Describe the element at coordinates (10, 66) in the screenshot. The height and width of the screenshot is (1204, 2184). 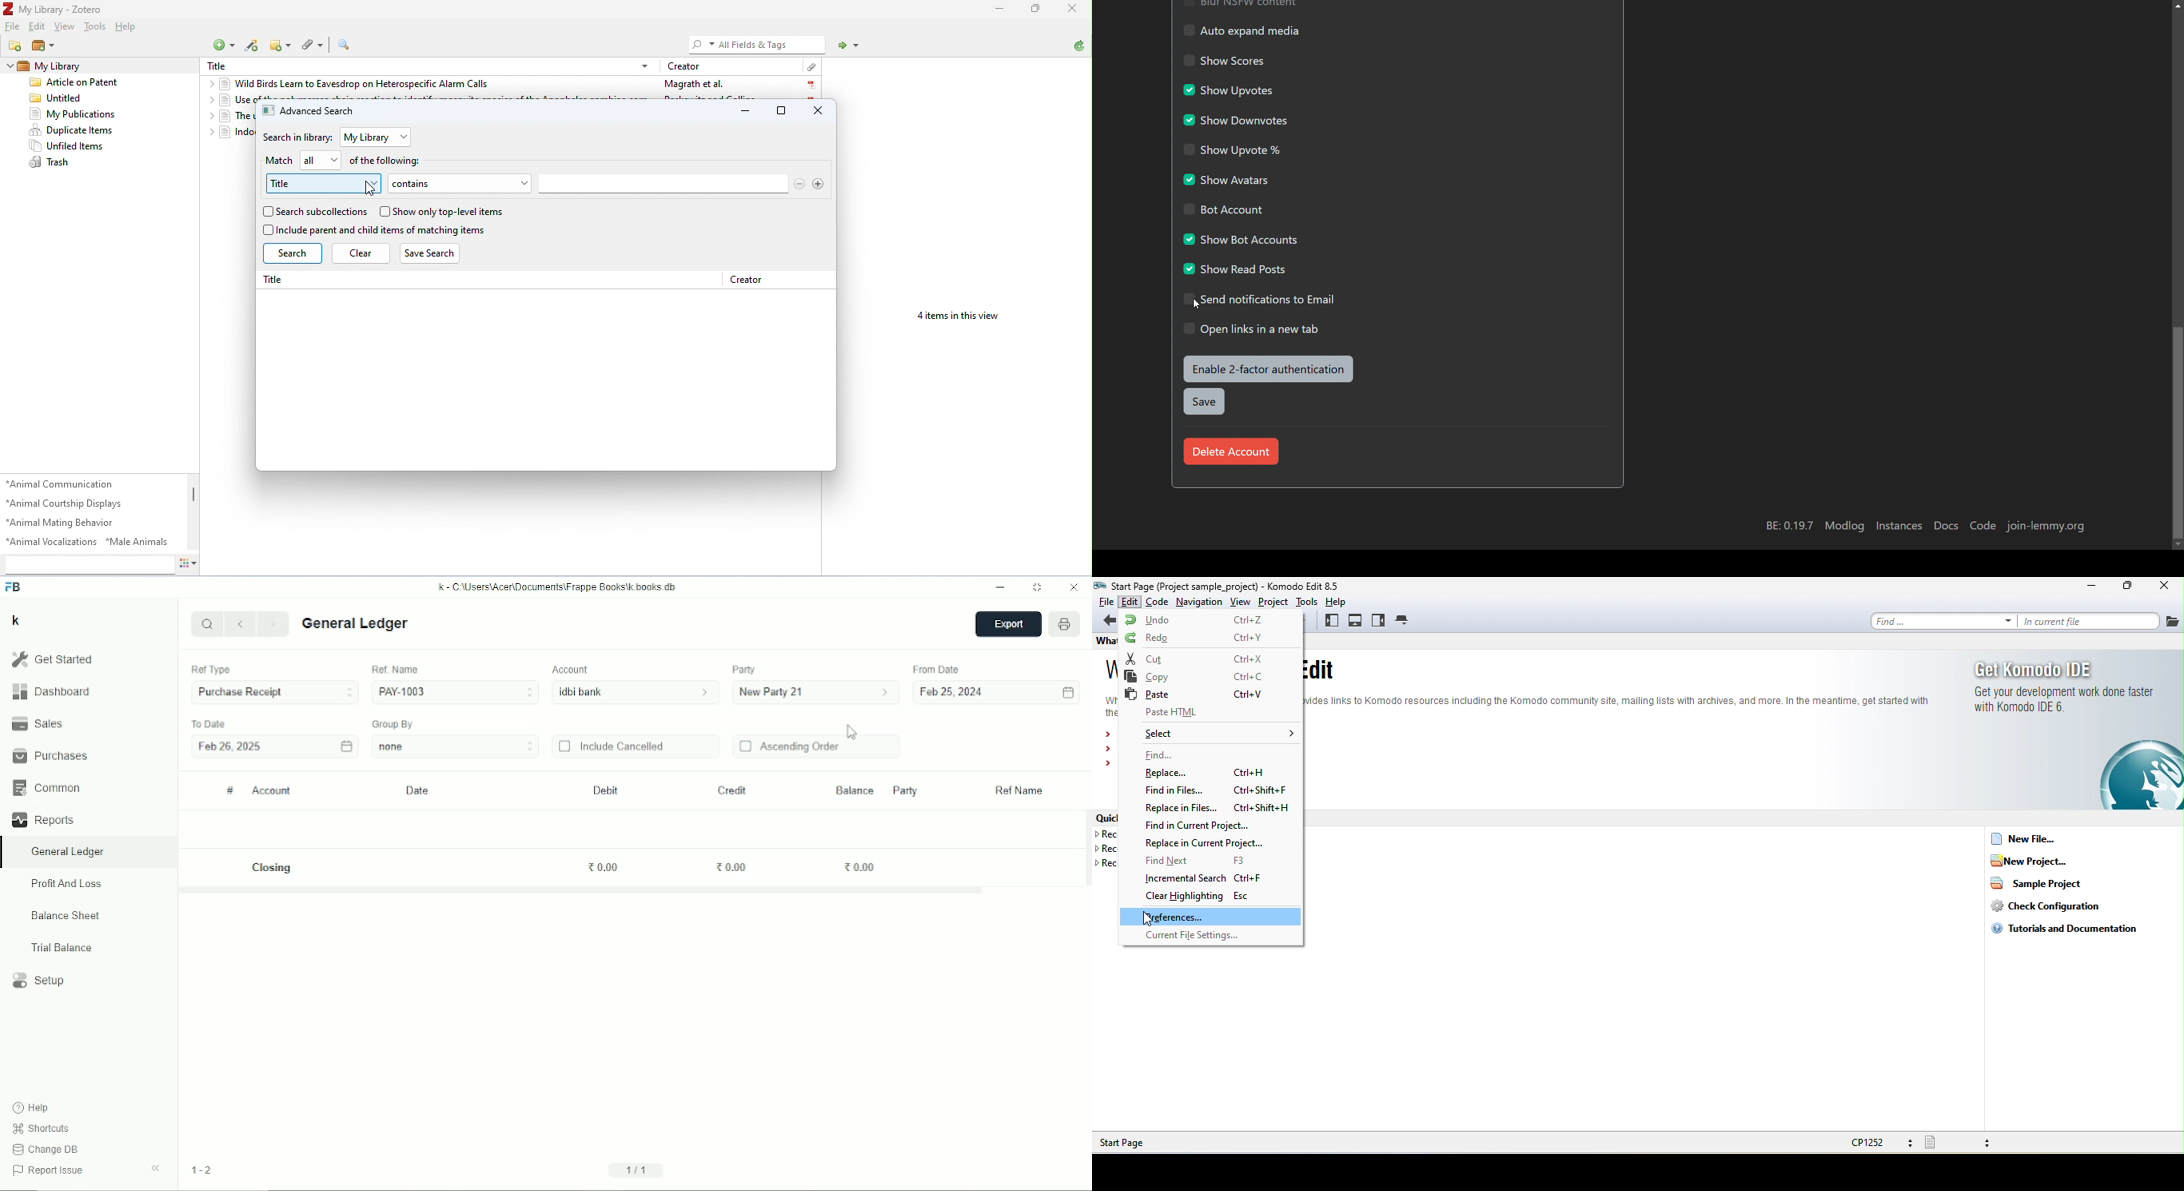
I see `drop-down` at that location.